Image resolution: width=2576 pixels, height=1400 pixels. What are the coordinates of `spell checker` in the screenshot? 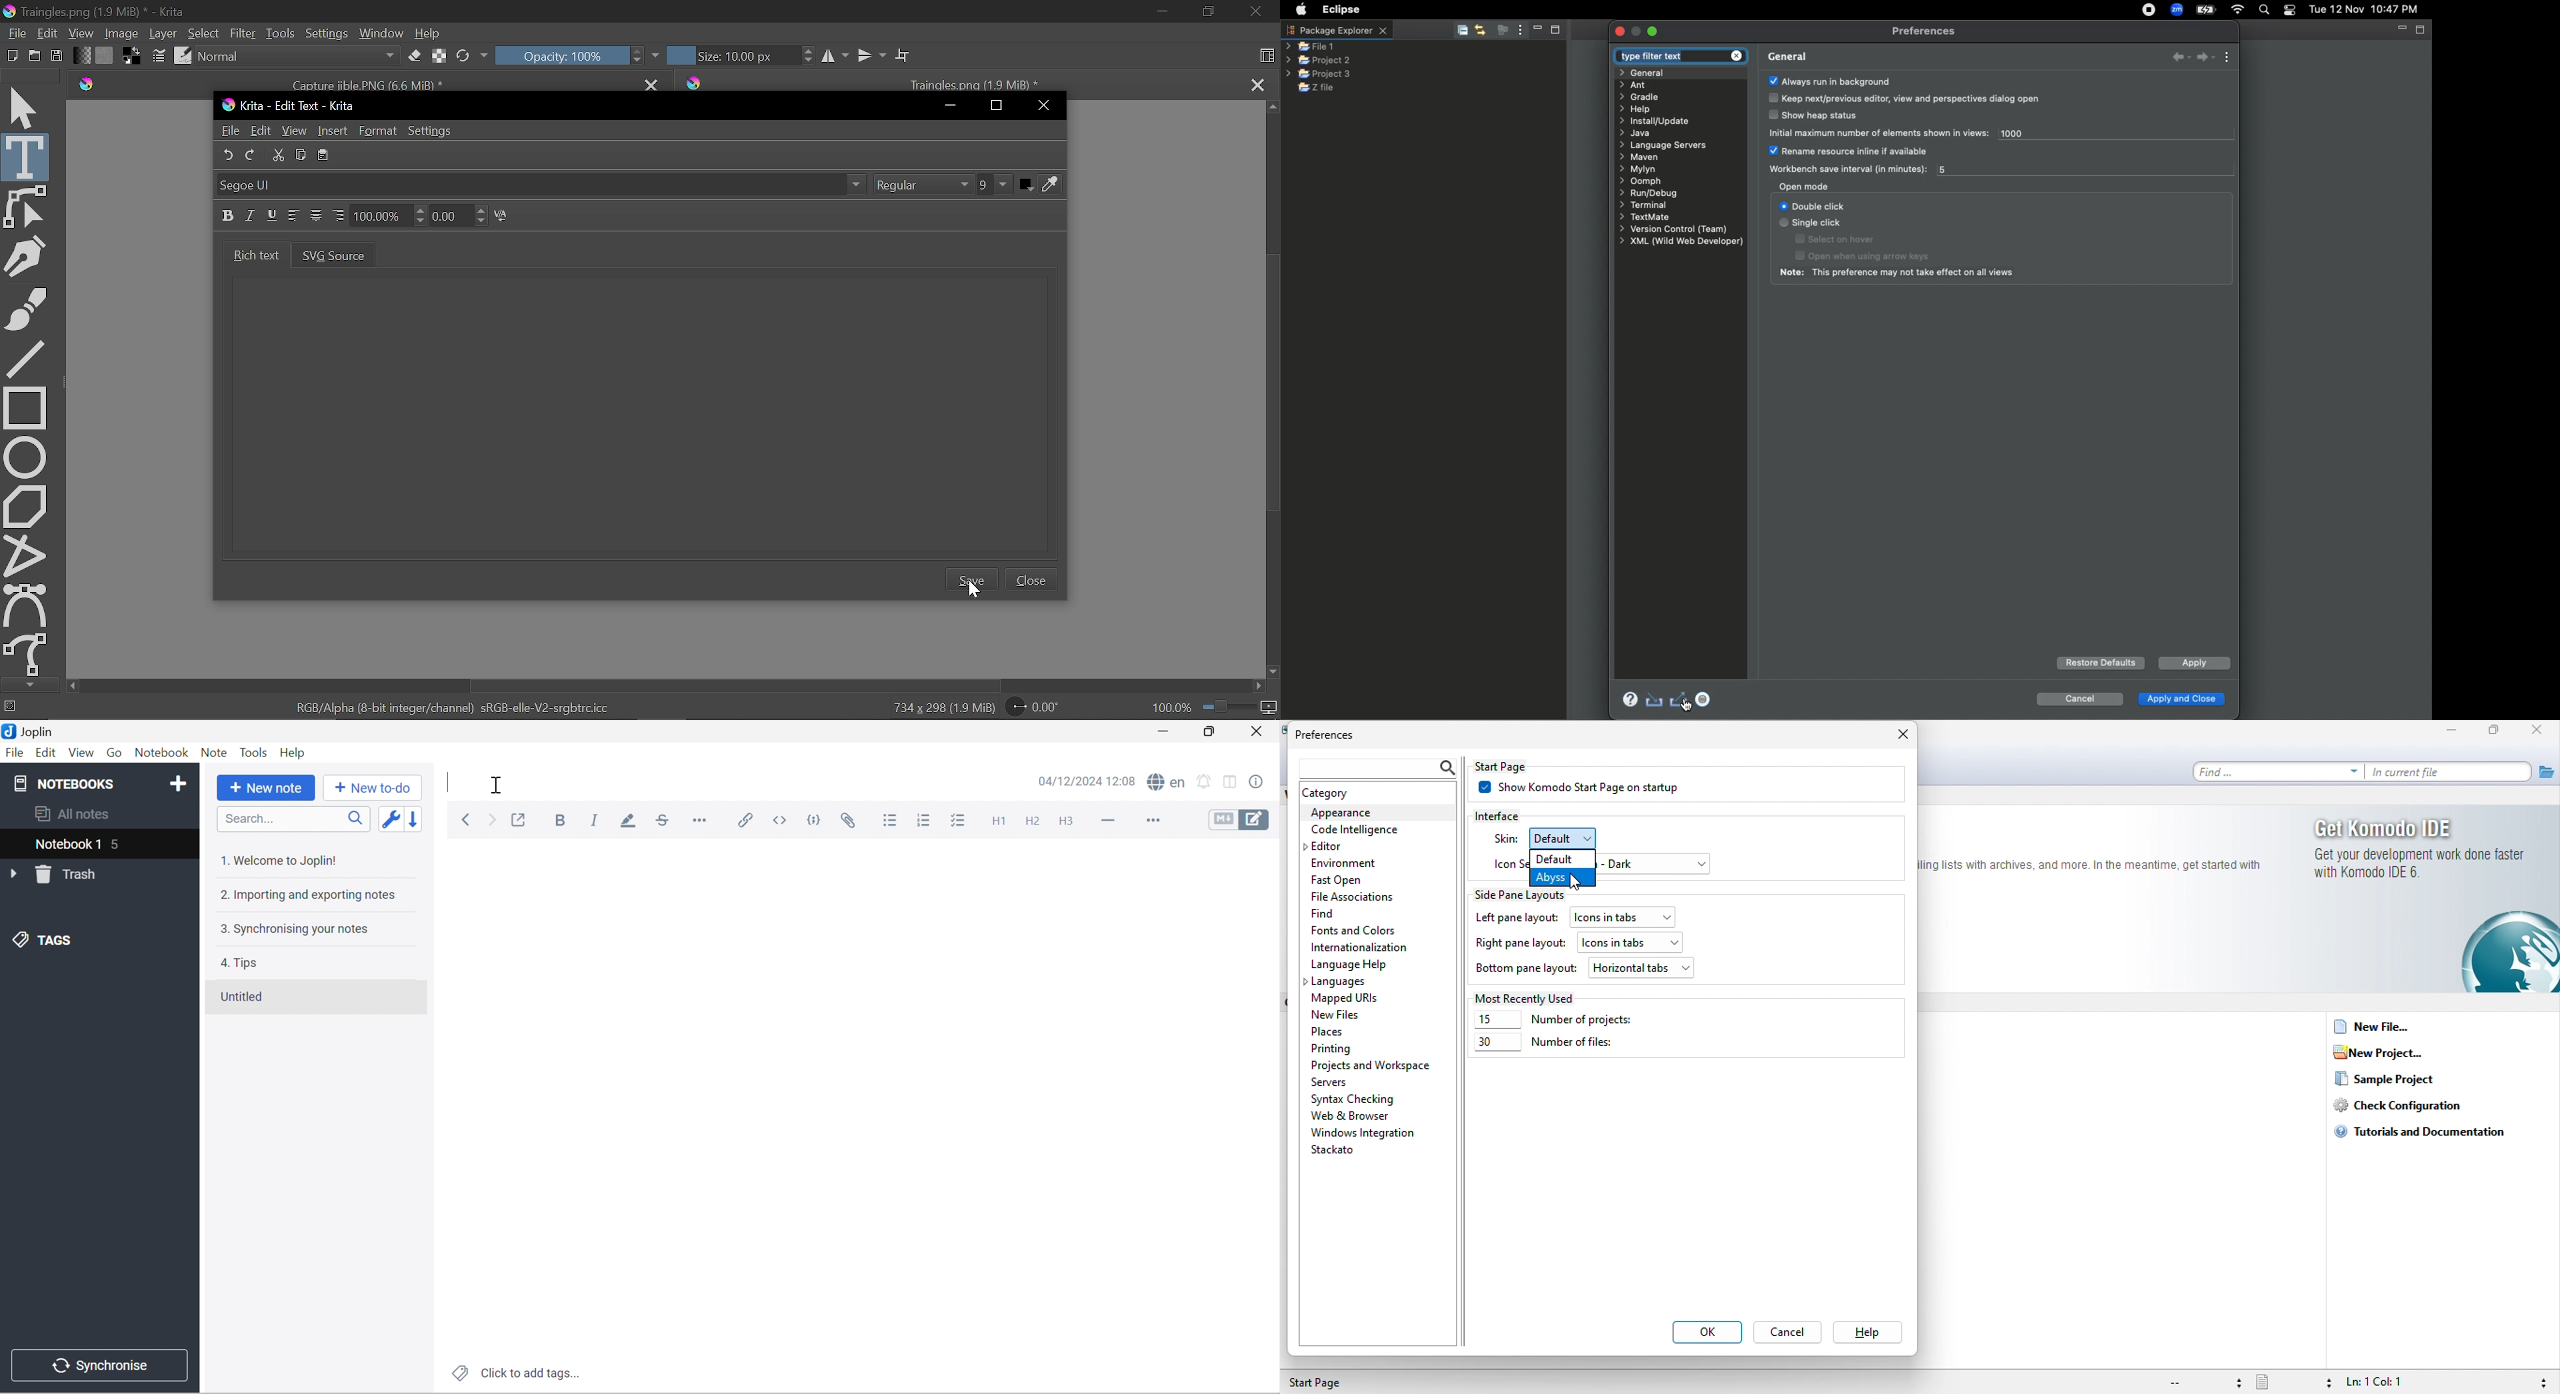 It's located at (1165, 781).